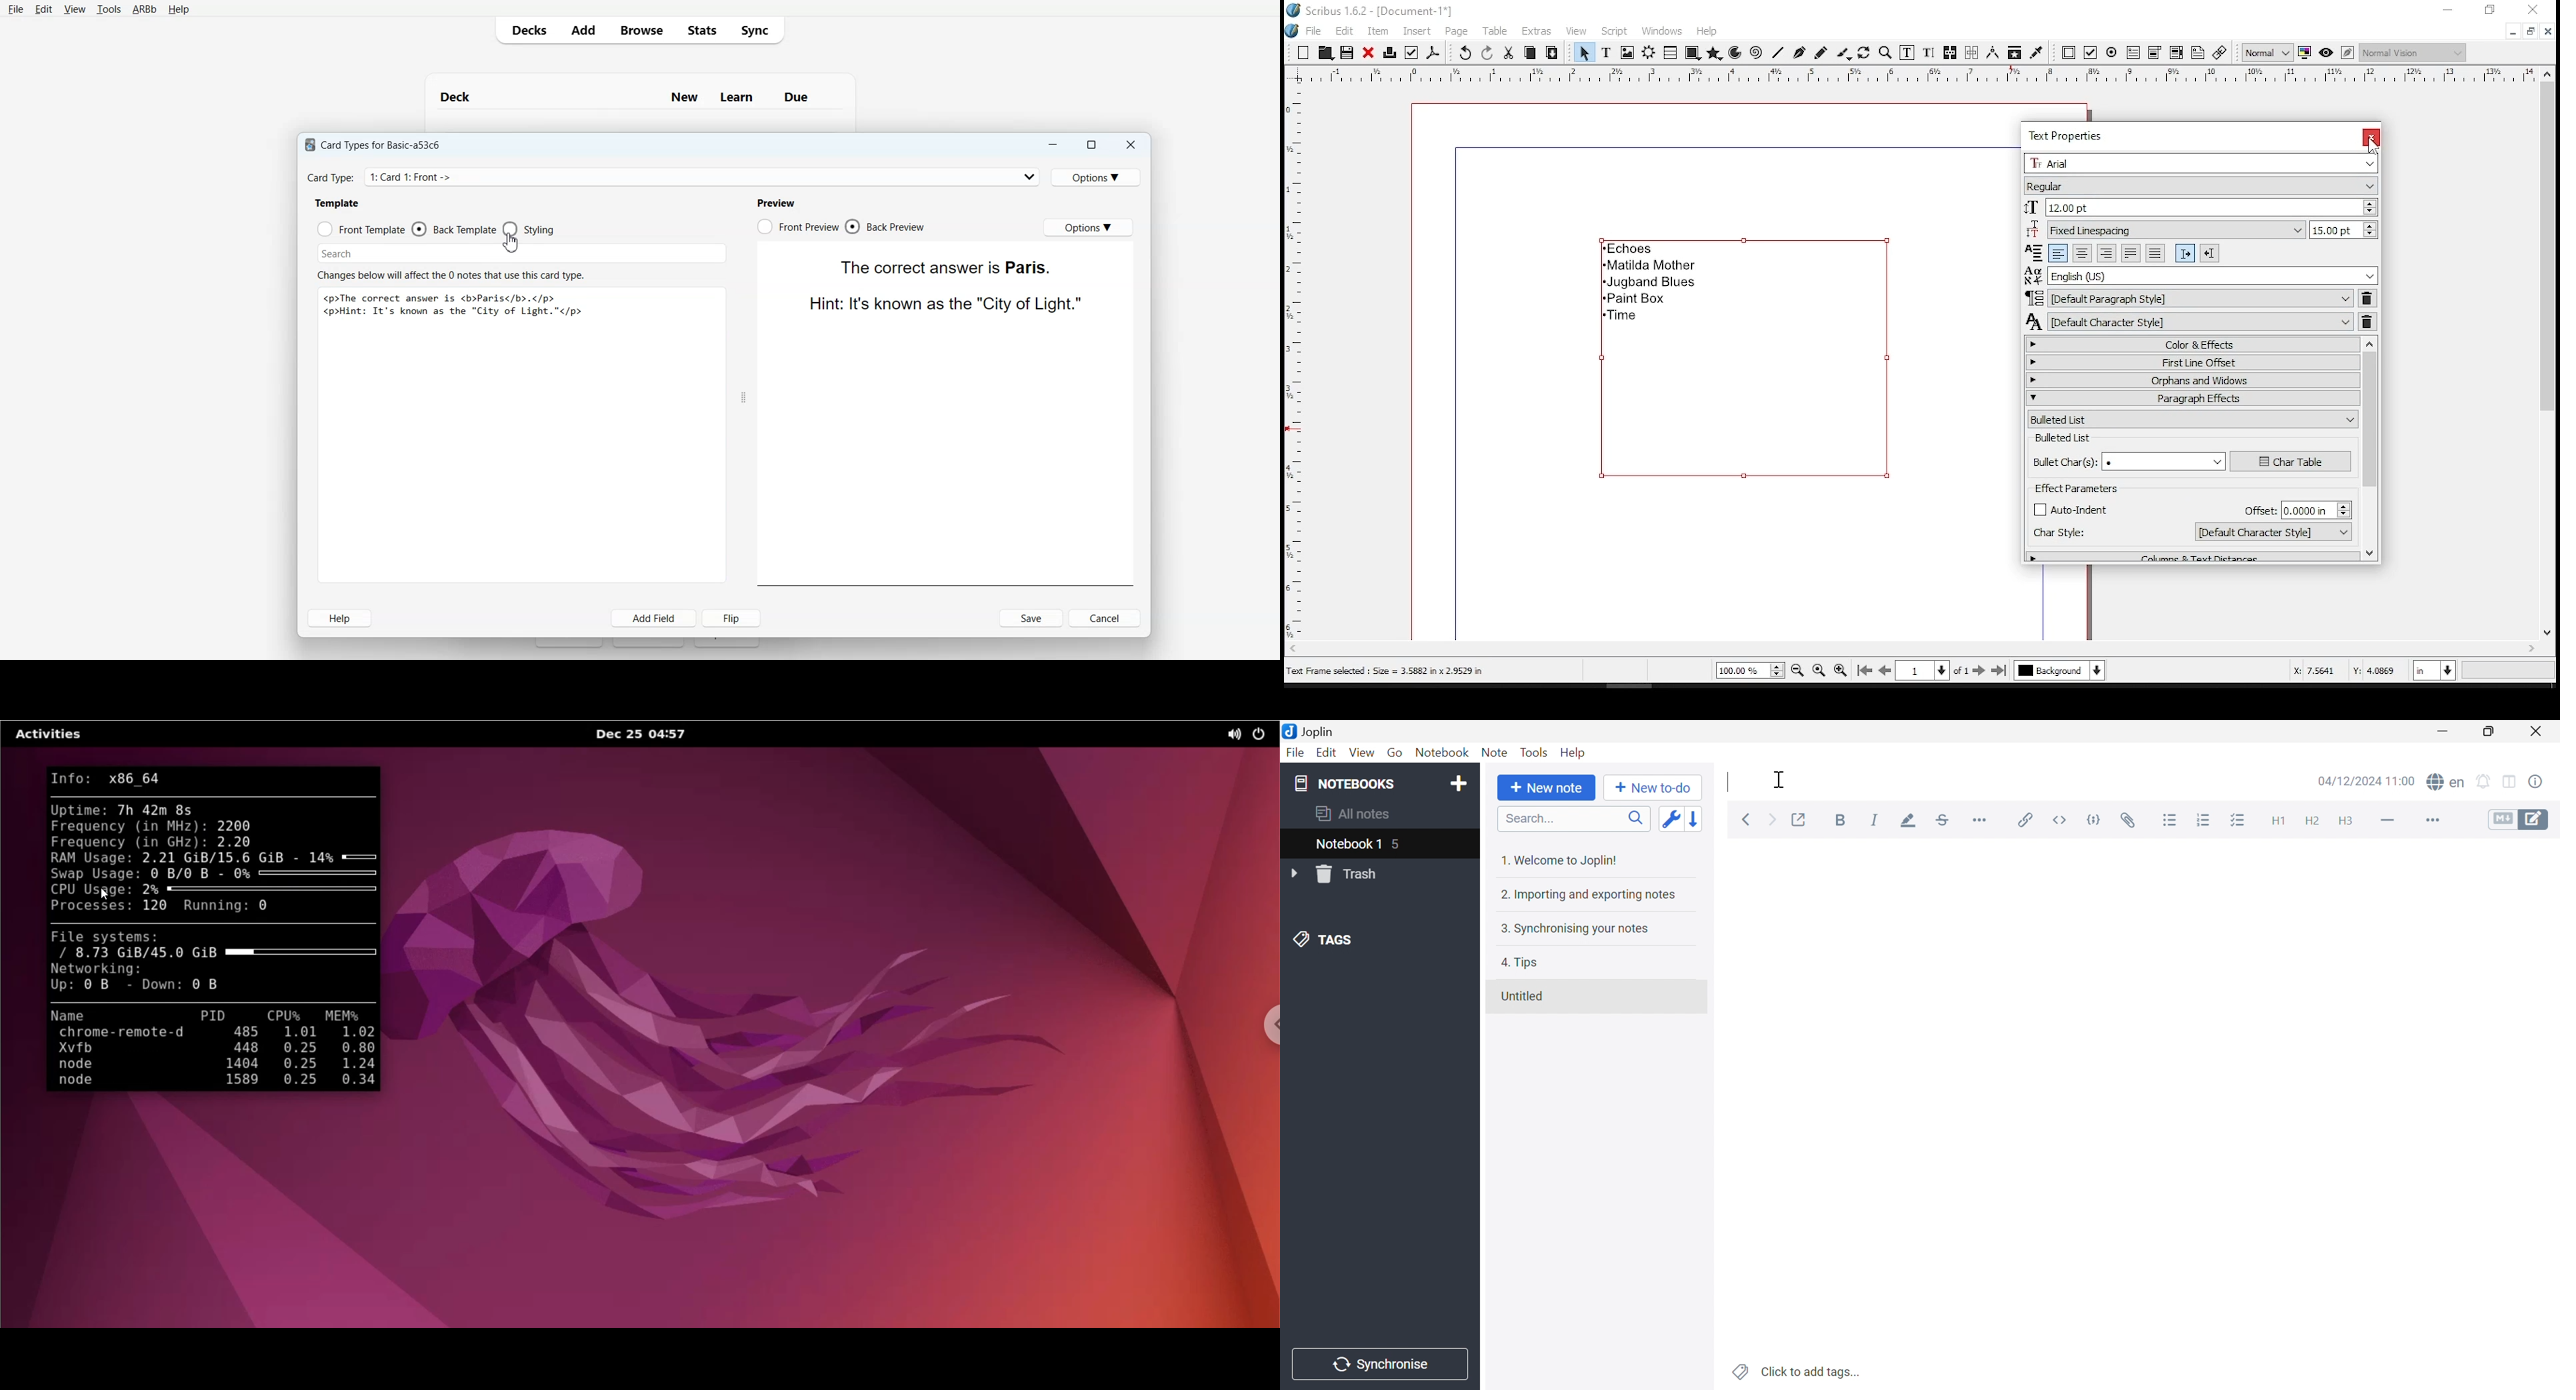 The image size is (2576, 1400). Describe the element at coordinates (1777, 777) in the screenshot. I see `` at that location.